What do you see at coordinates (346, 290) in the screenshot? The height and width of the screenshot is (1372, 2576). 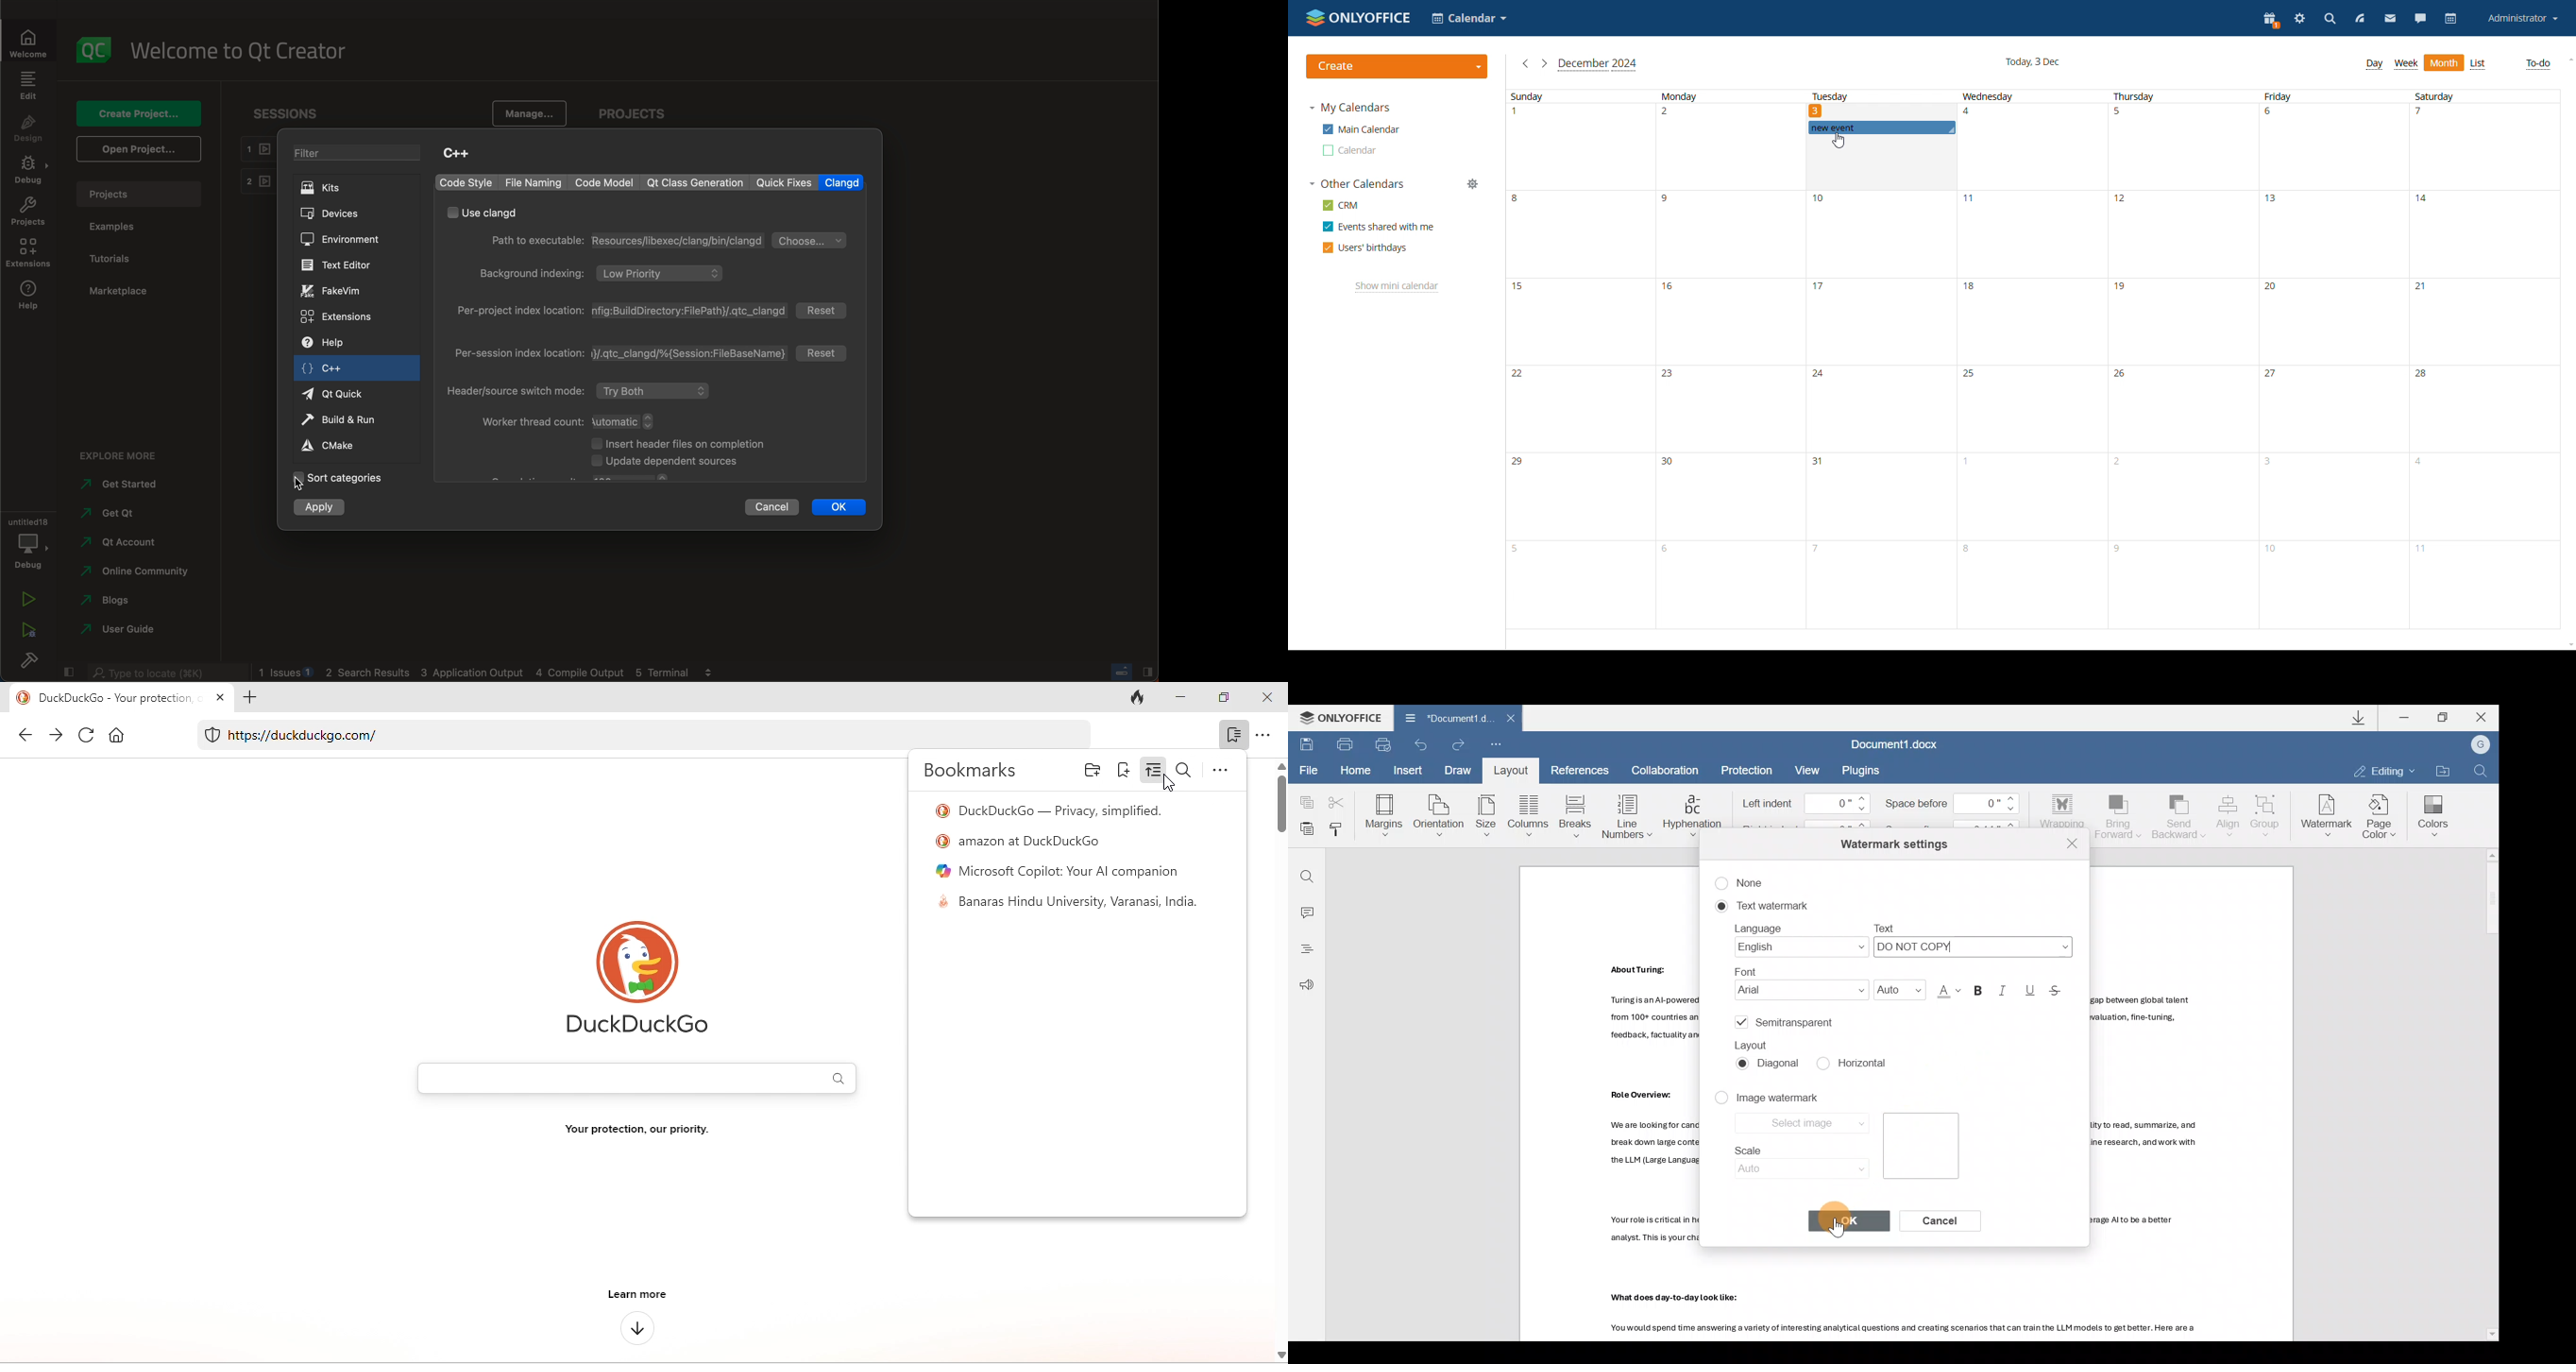 I see `fake vim` at bounding box center [346, 290].